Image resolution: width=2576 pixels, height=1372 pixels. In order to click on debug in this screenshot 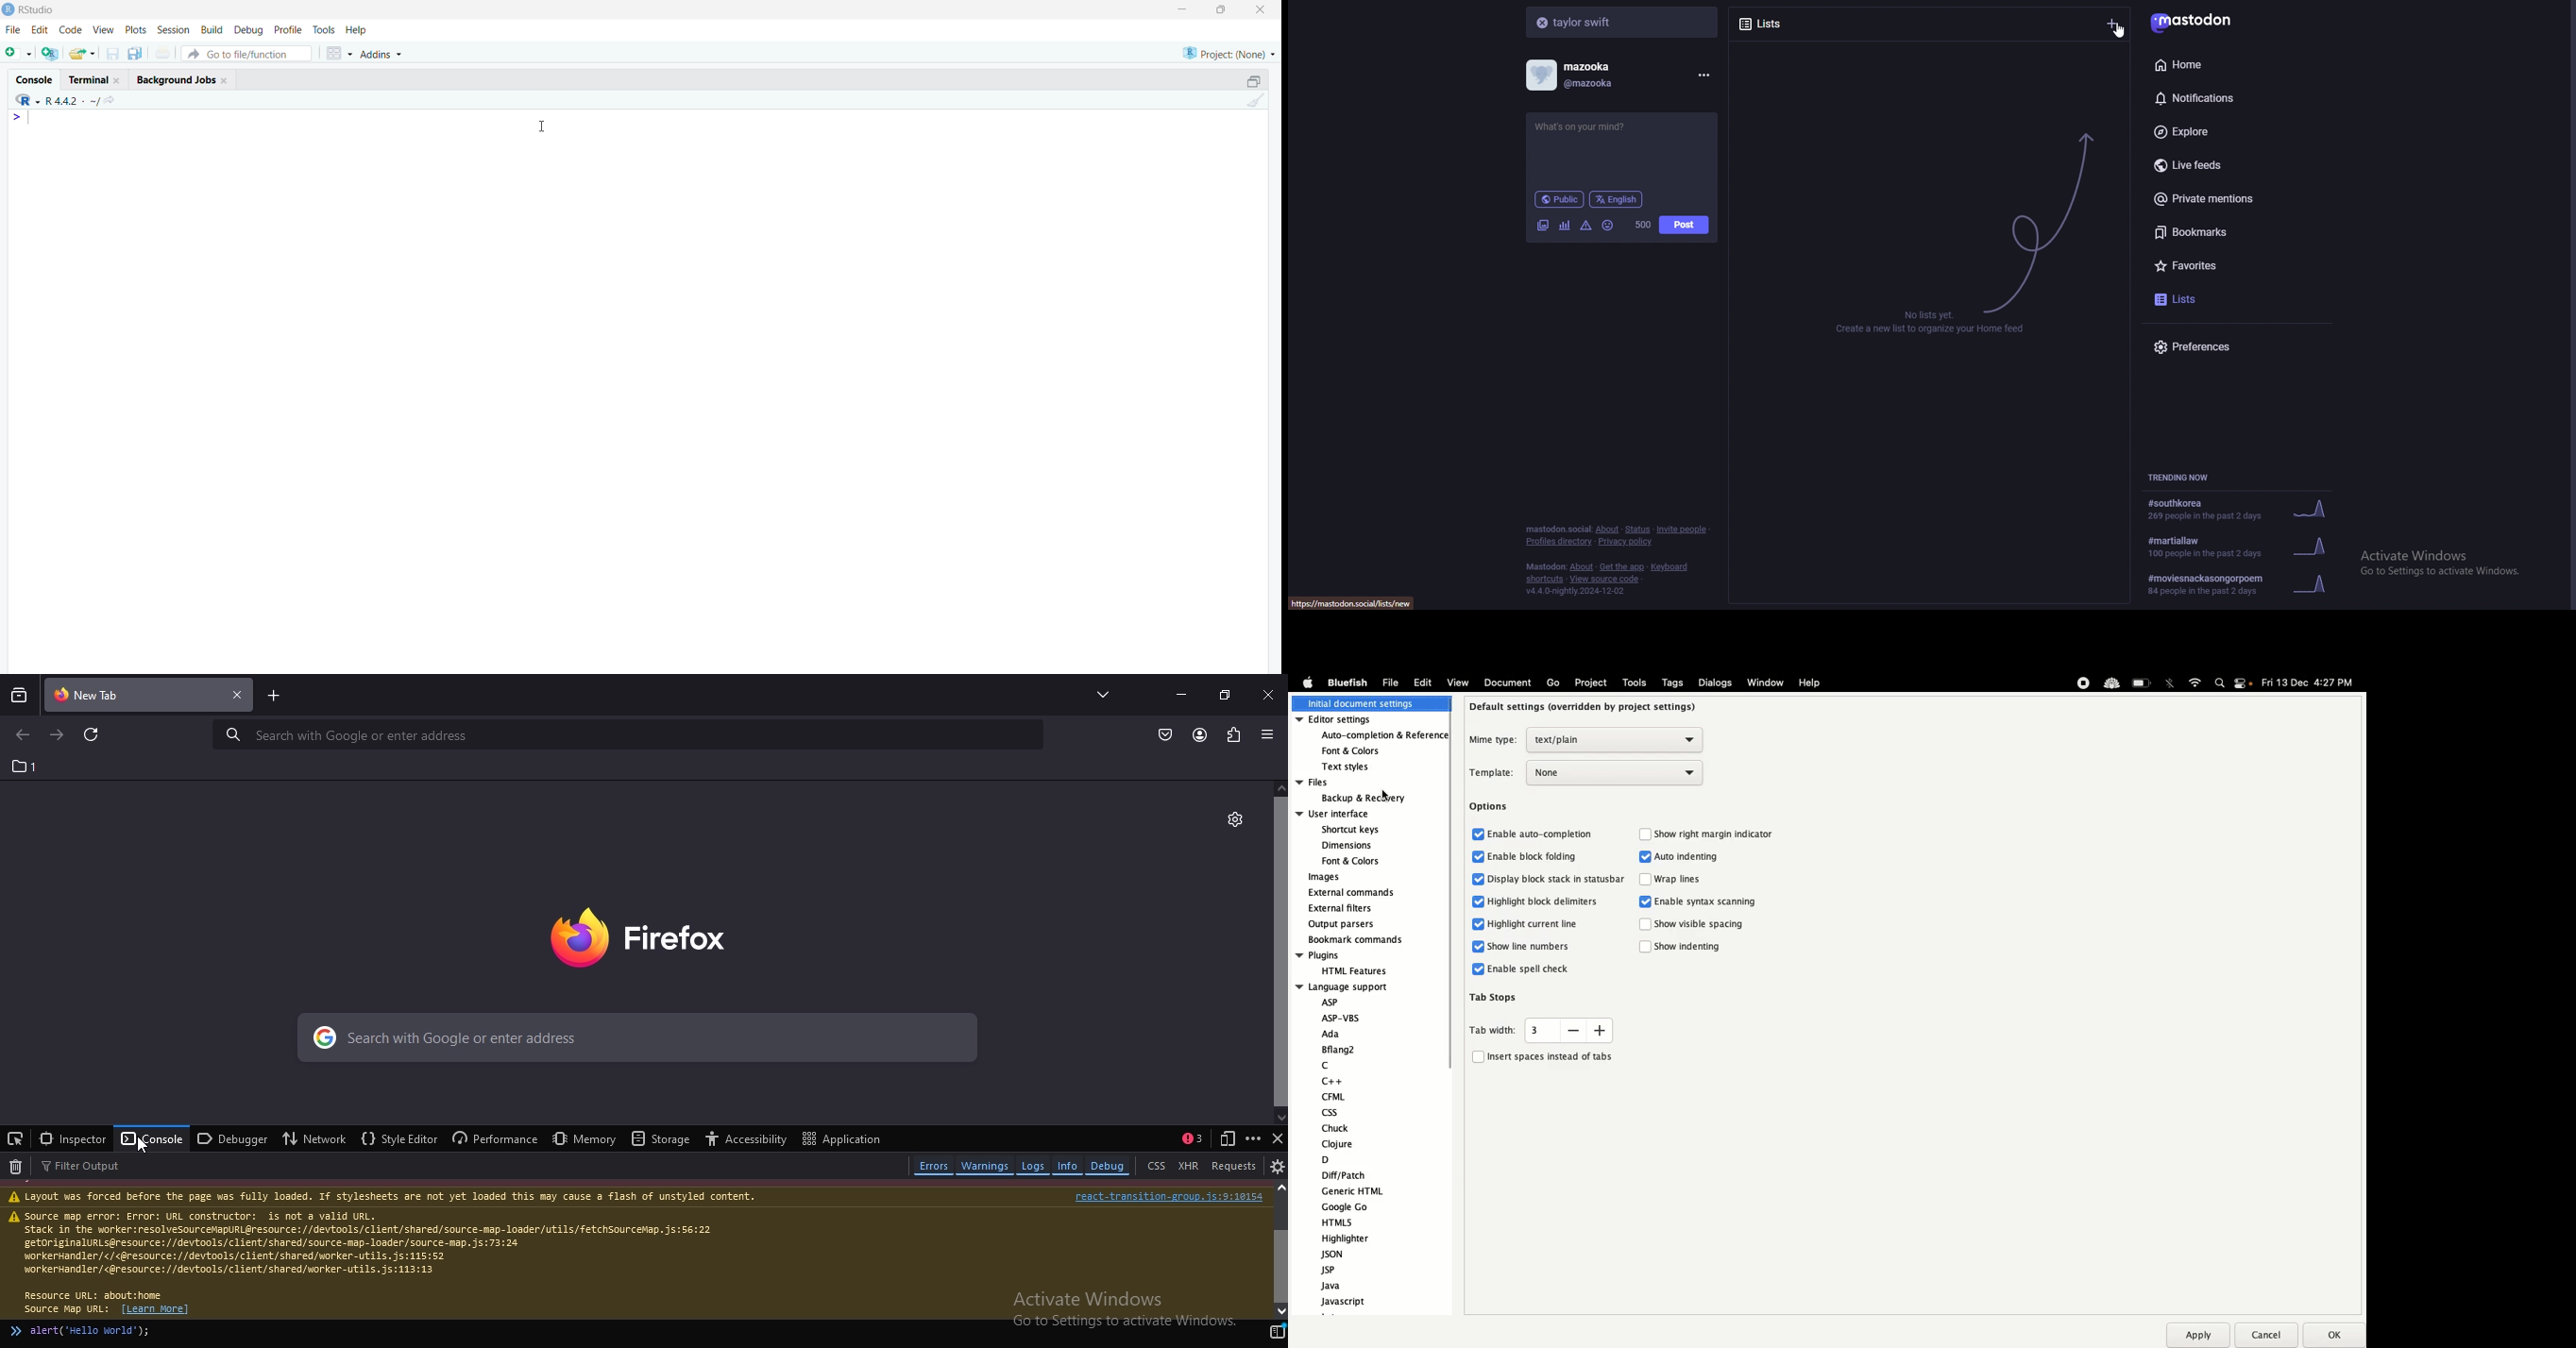, I will do `click(249, 29)`.